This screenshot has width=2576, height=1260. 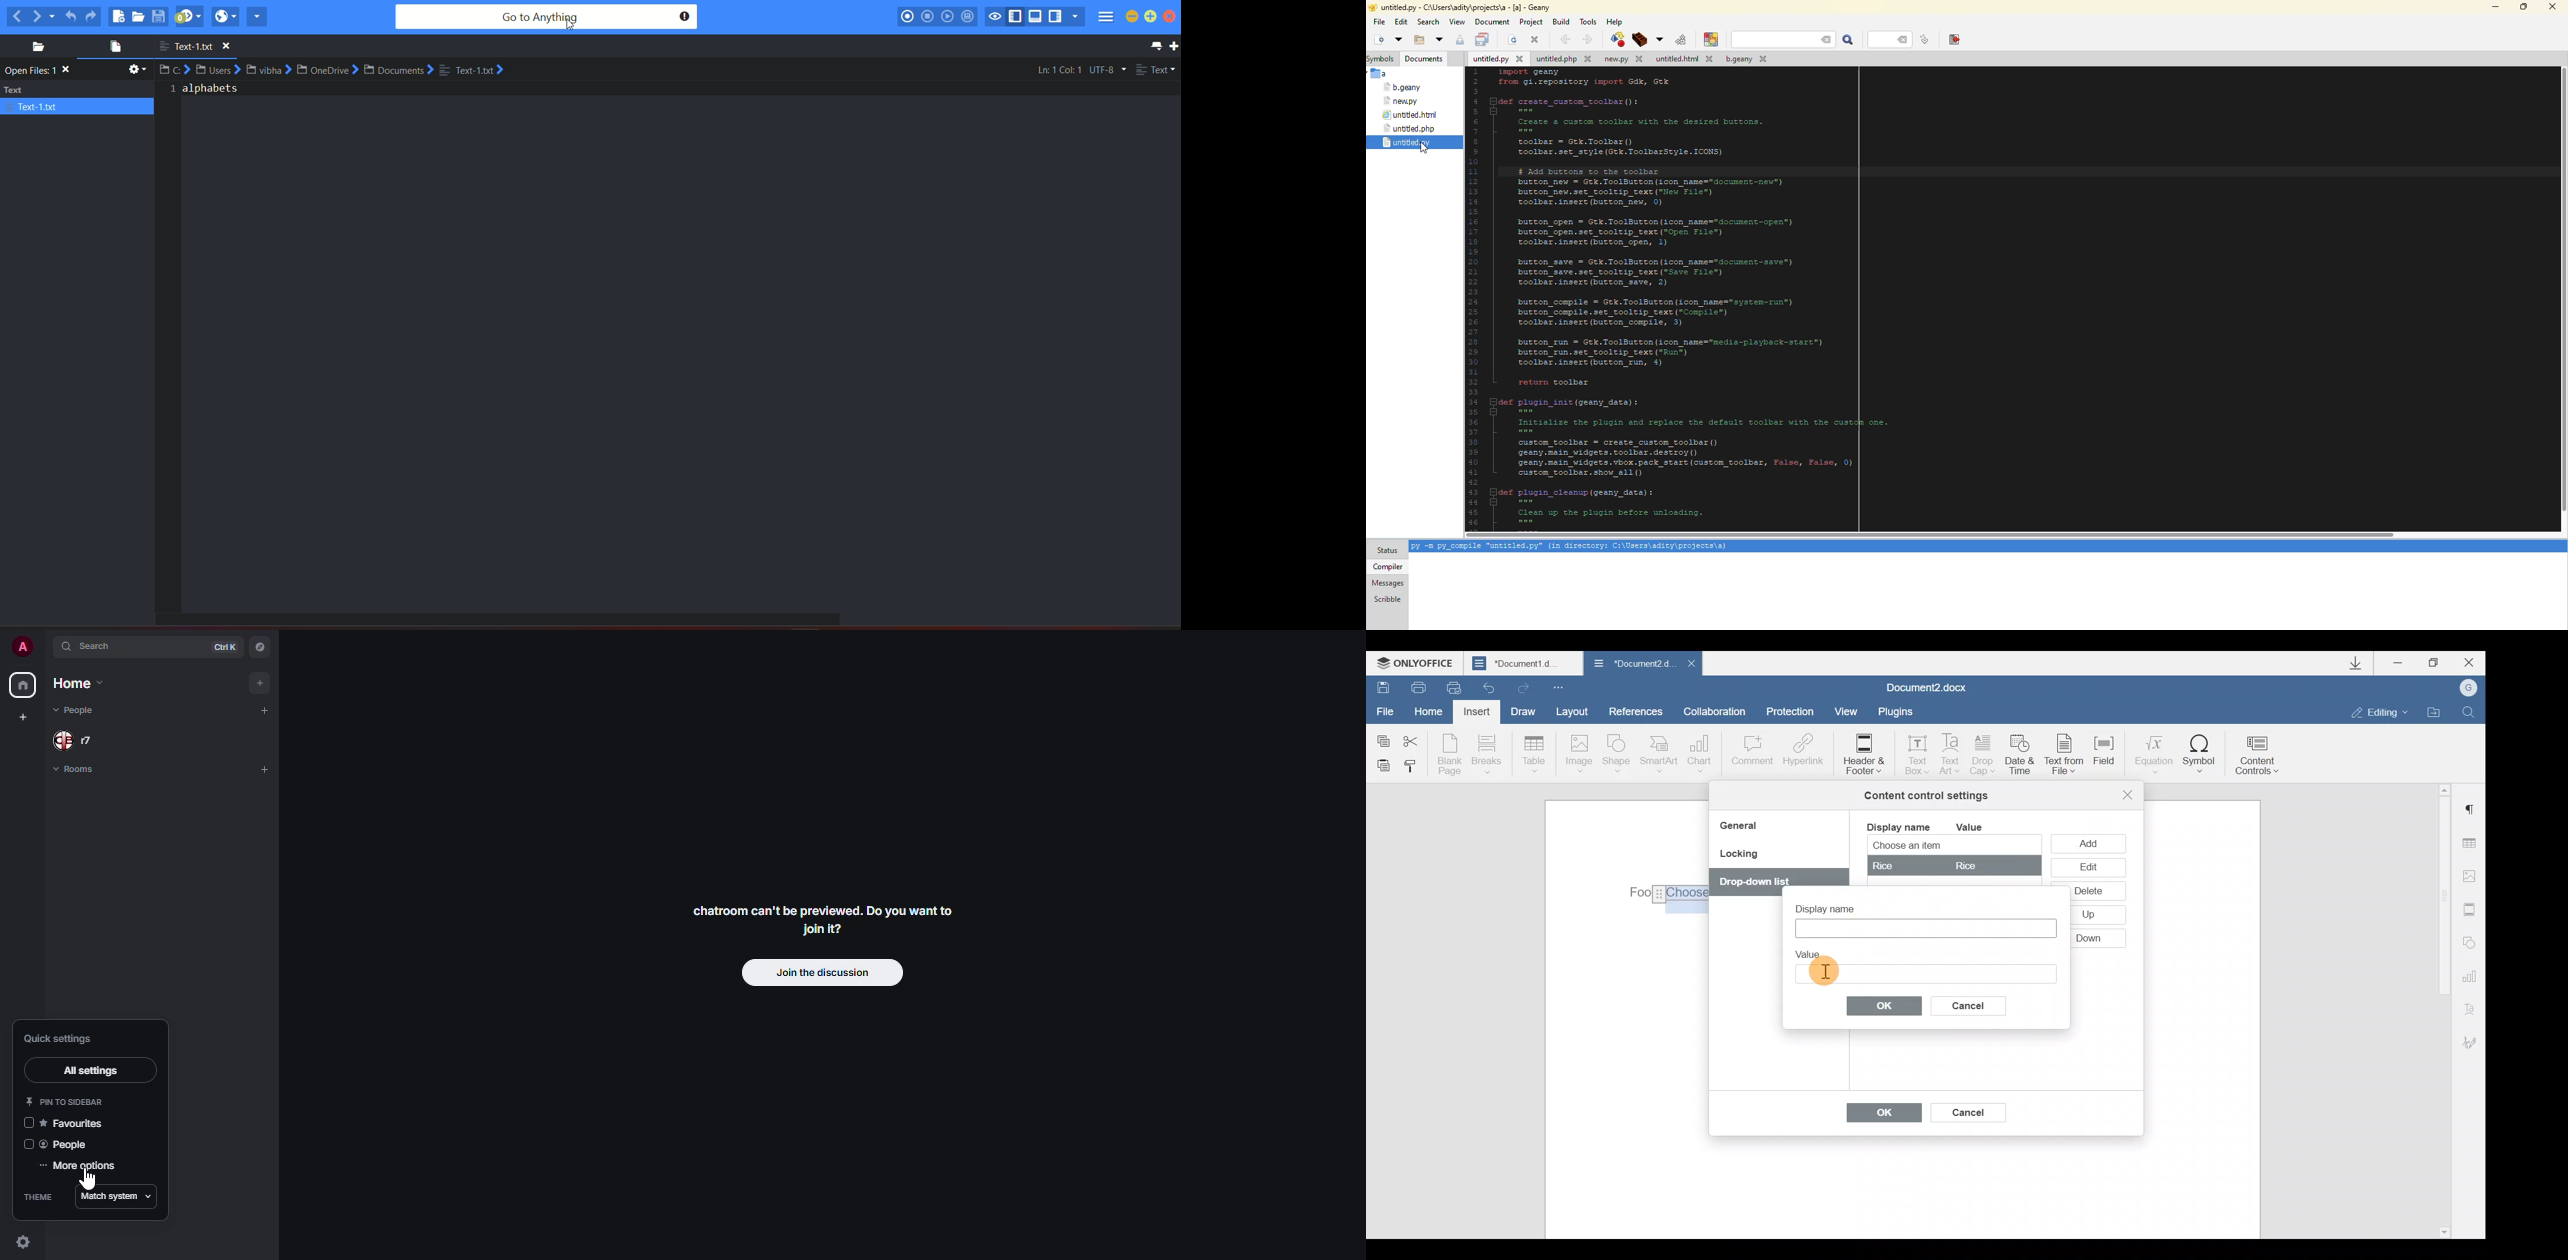 I want to click on Copy, so click(x=1382, y=738).